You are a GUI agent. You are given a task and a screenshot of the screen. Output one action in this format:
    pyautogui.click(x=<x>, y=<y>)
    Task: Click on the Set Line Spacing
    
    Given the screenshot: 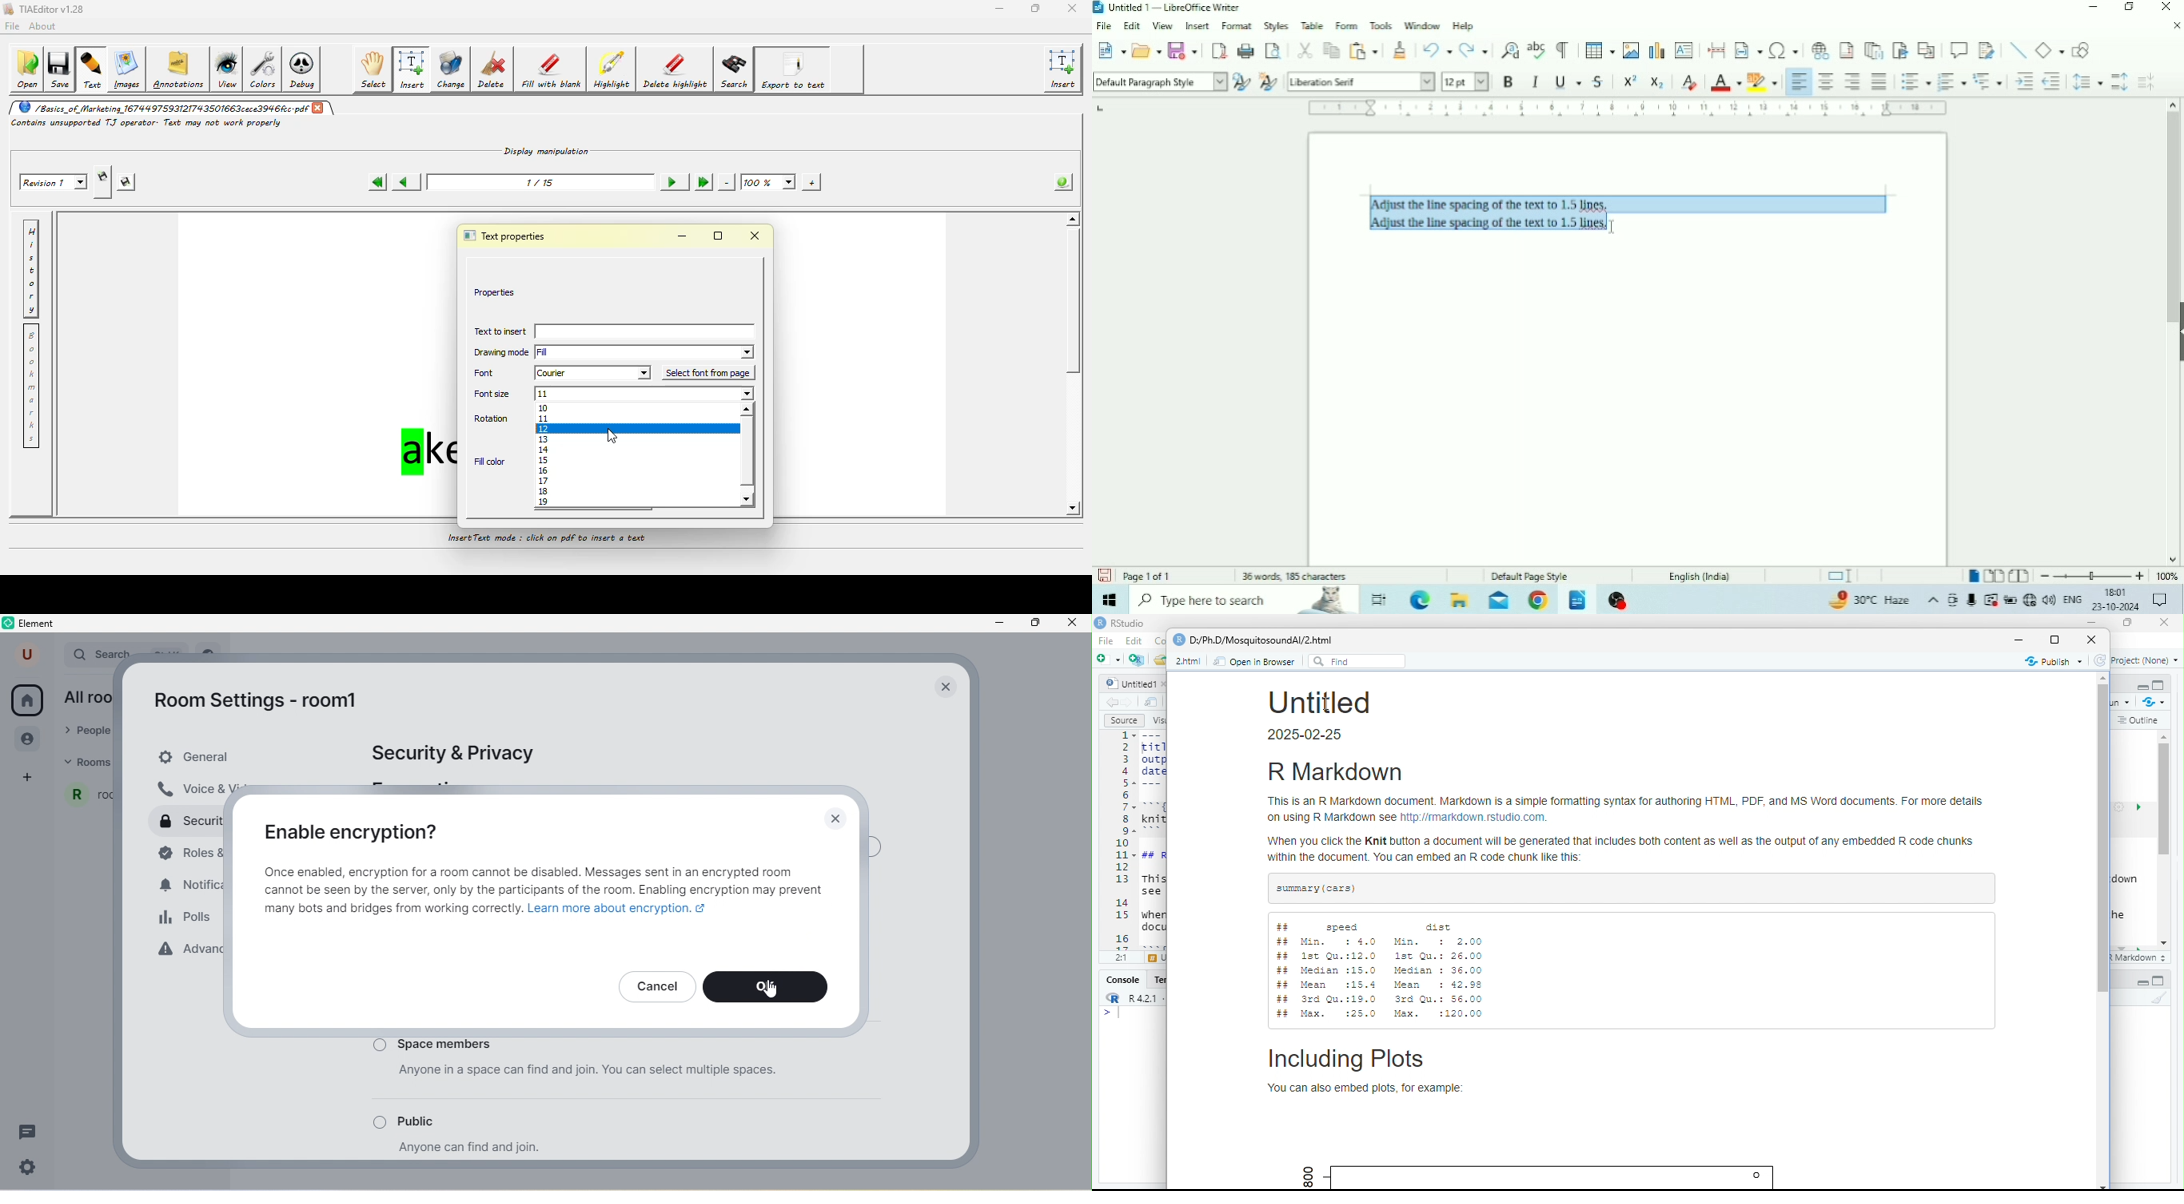 What is the action you would take?
    pyautogui.click(x=2087, y=82)
    